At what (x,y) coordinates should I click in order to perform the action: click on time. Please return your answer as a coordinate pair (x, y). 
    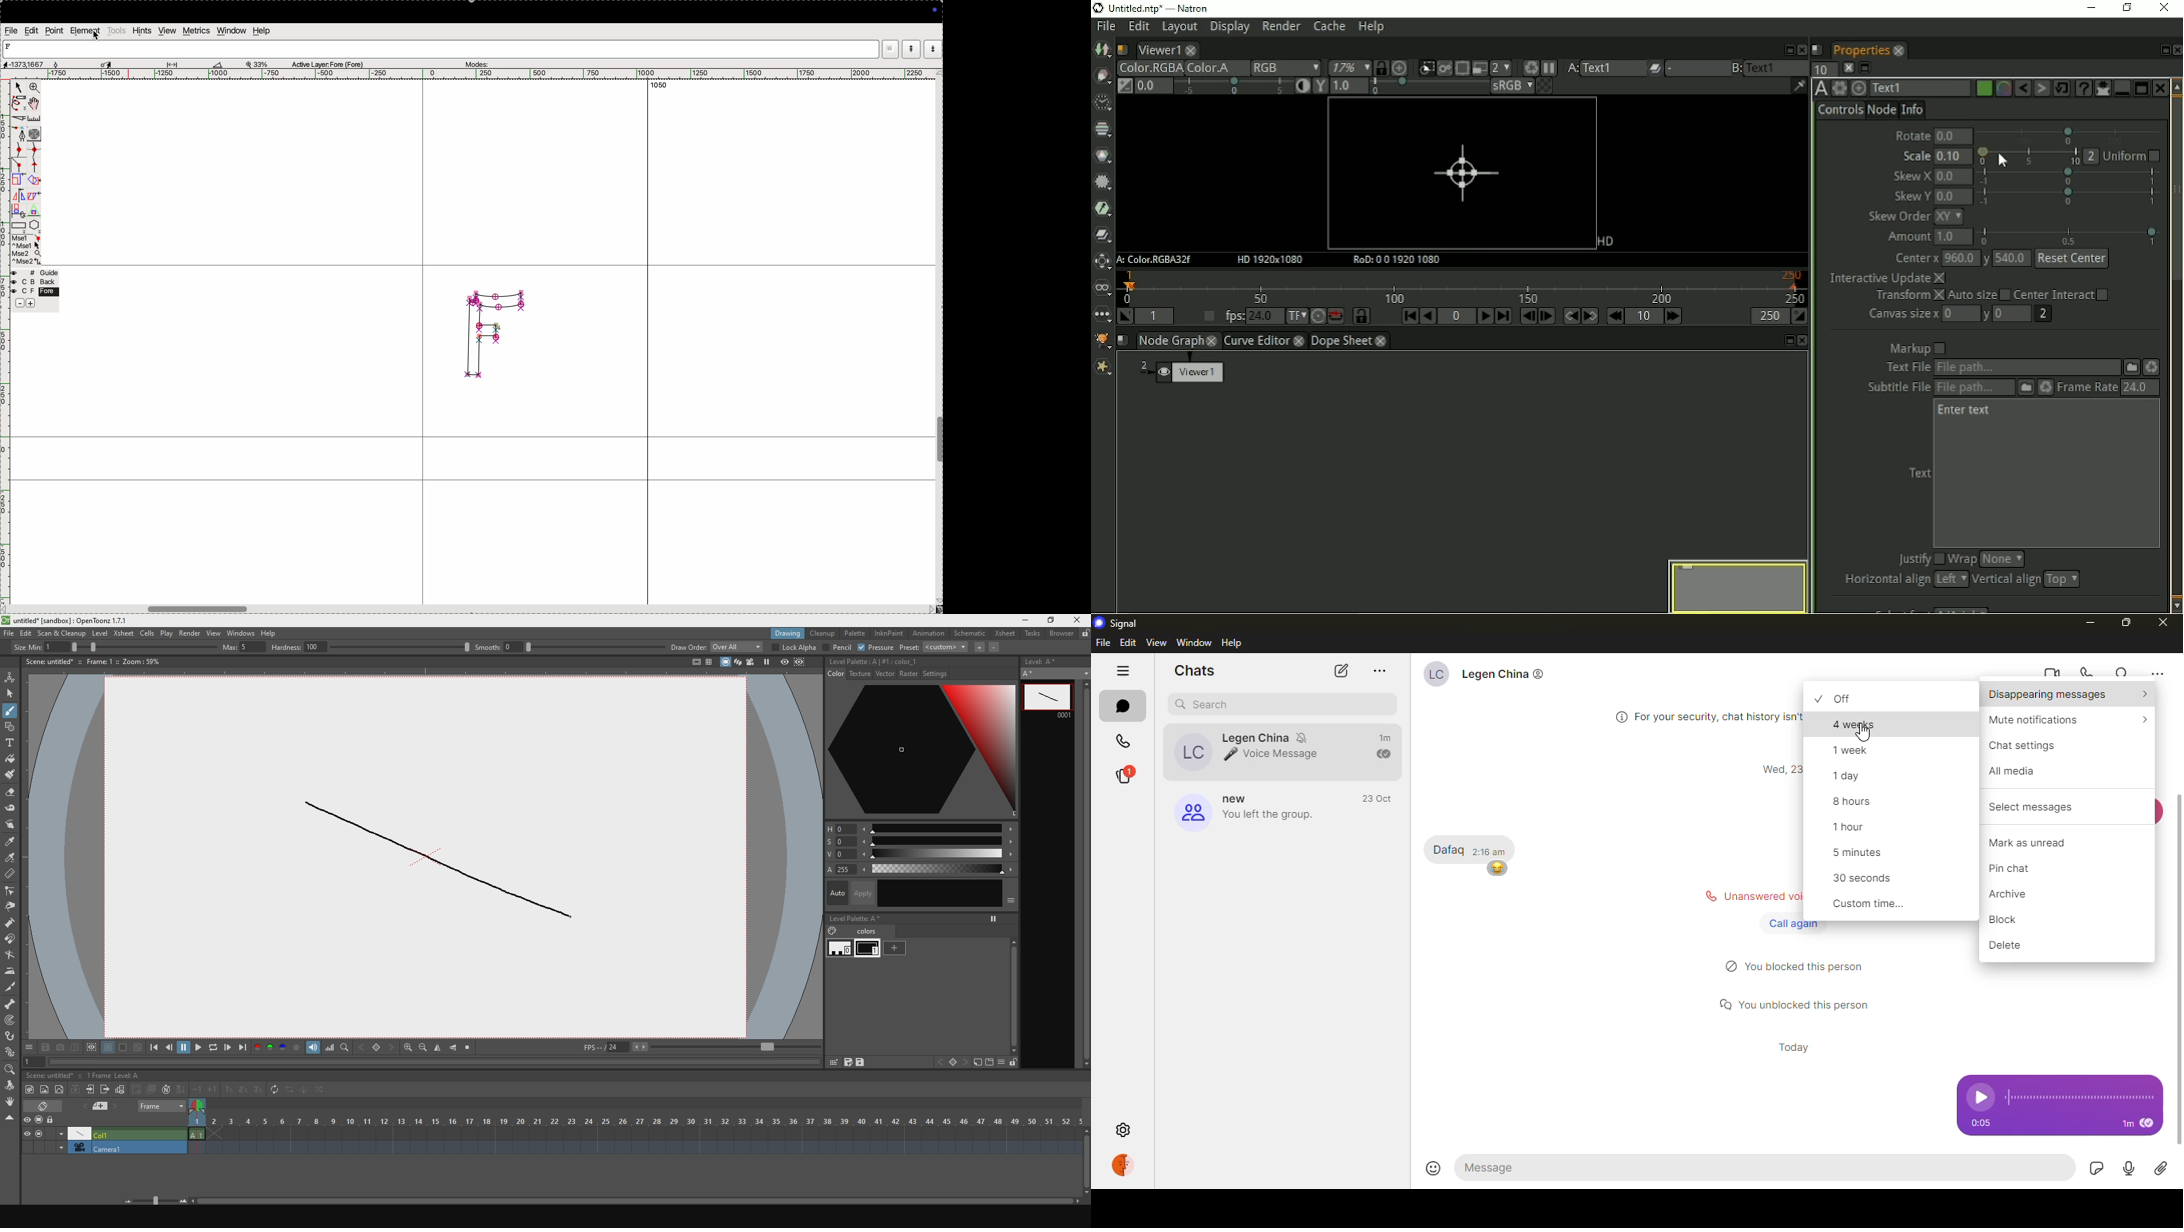
    Looking at the image, I should click on (1778, 770).